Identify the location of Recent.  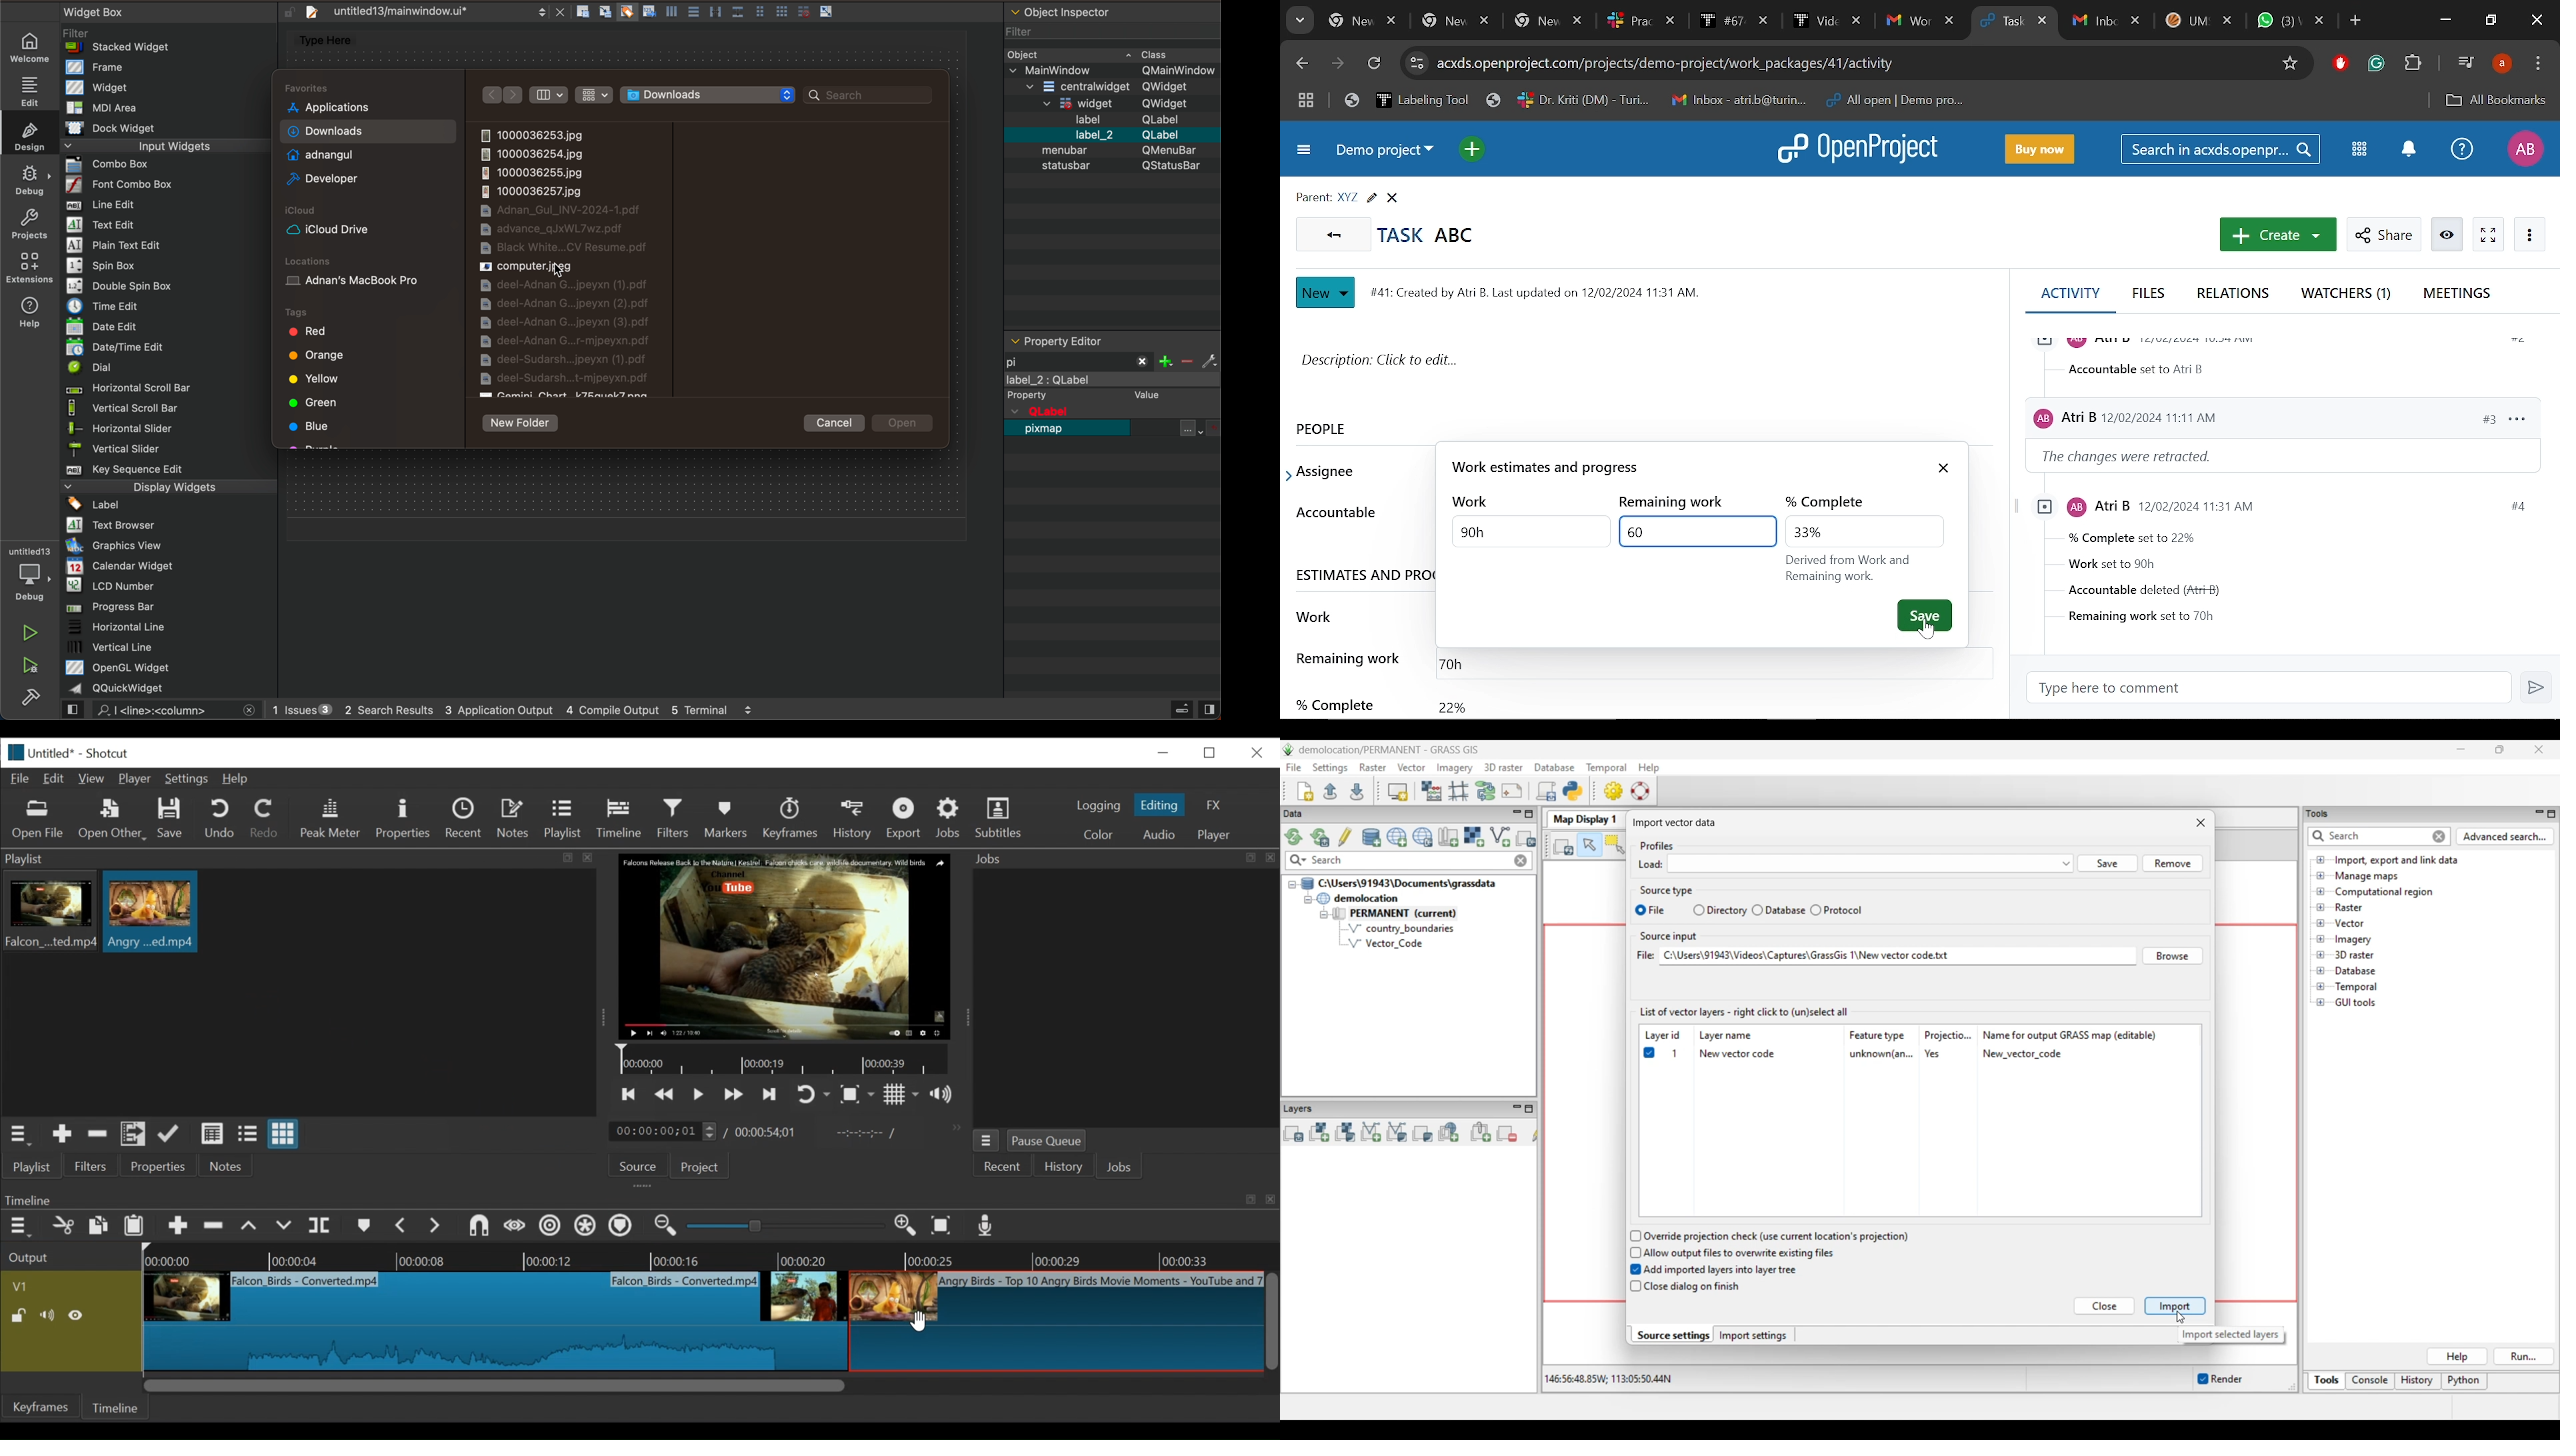
(1003, 1167).